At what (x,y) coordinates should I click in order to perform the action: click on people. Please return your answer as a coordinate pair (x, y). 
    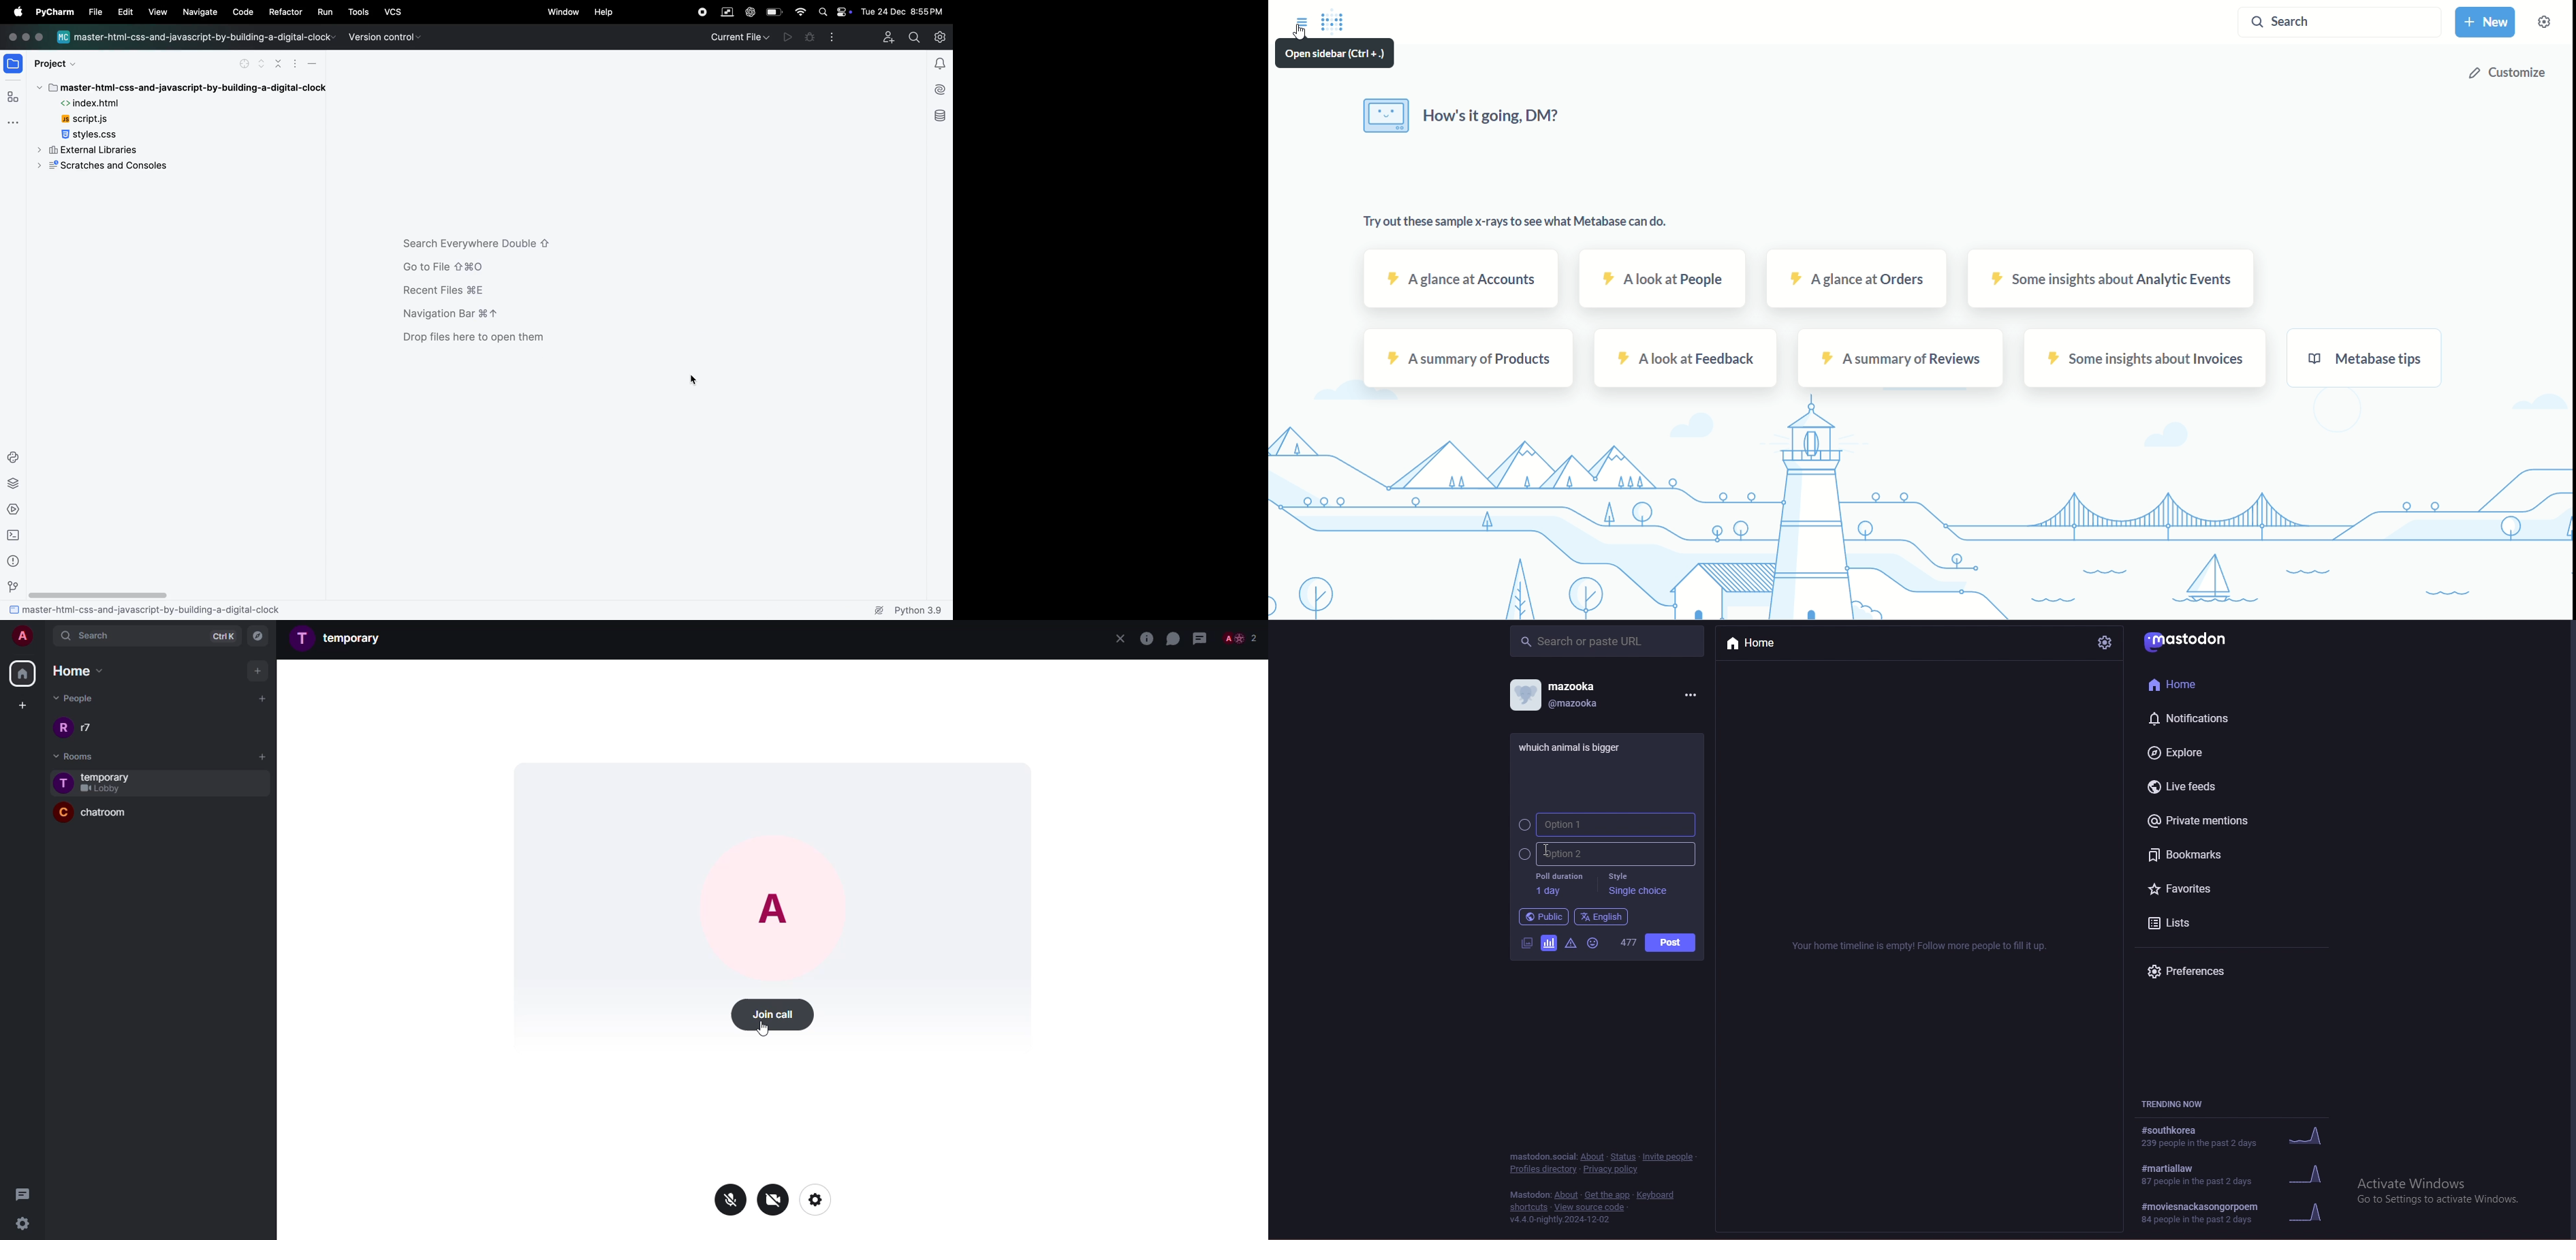
    Looking at the image, I should click on (1242, 638).